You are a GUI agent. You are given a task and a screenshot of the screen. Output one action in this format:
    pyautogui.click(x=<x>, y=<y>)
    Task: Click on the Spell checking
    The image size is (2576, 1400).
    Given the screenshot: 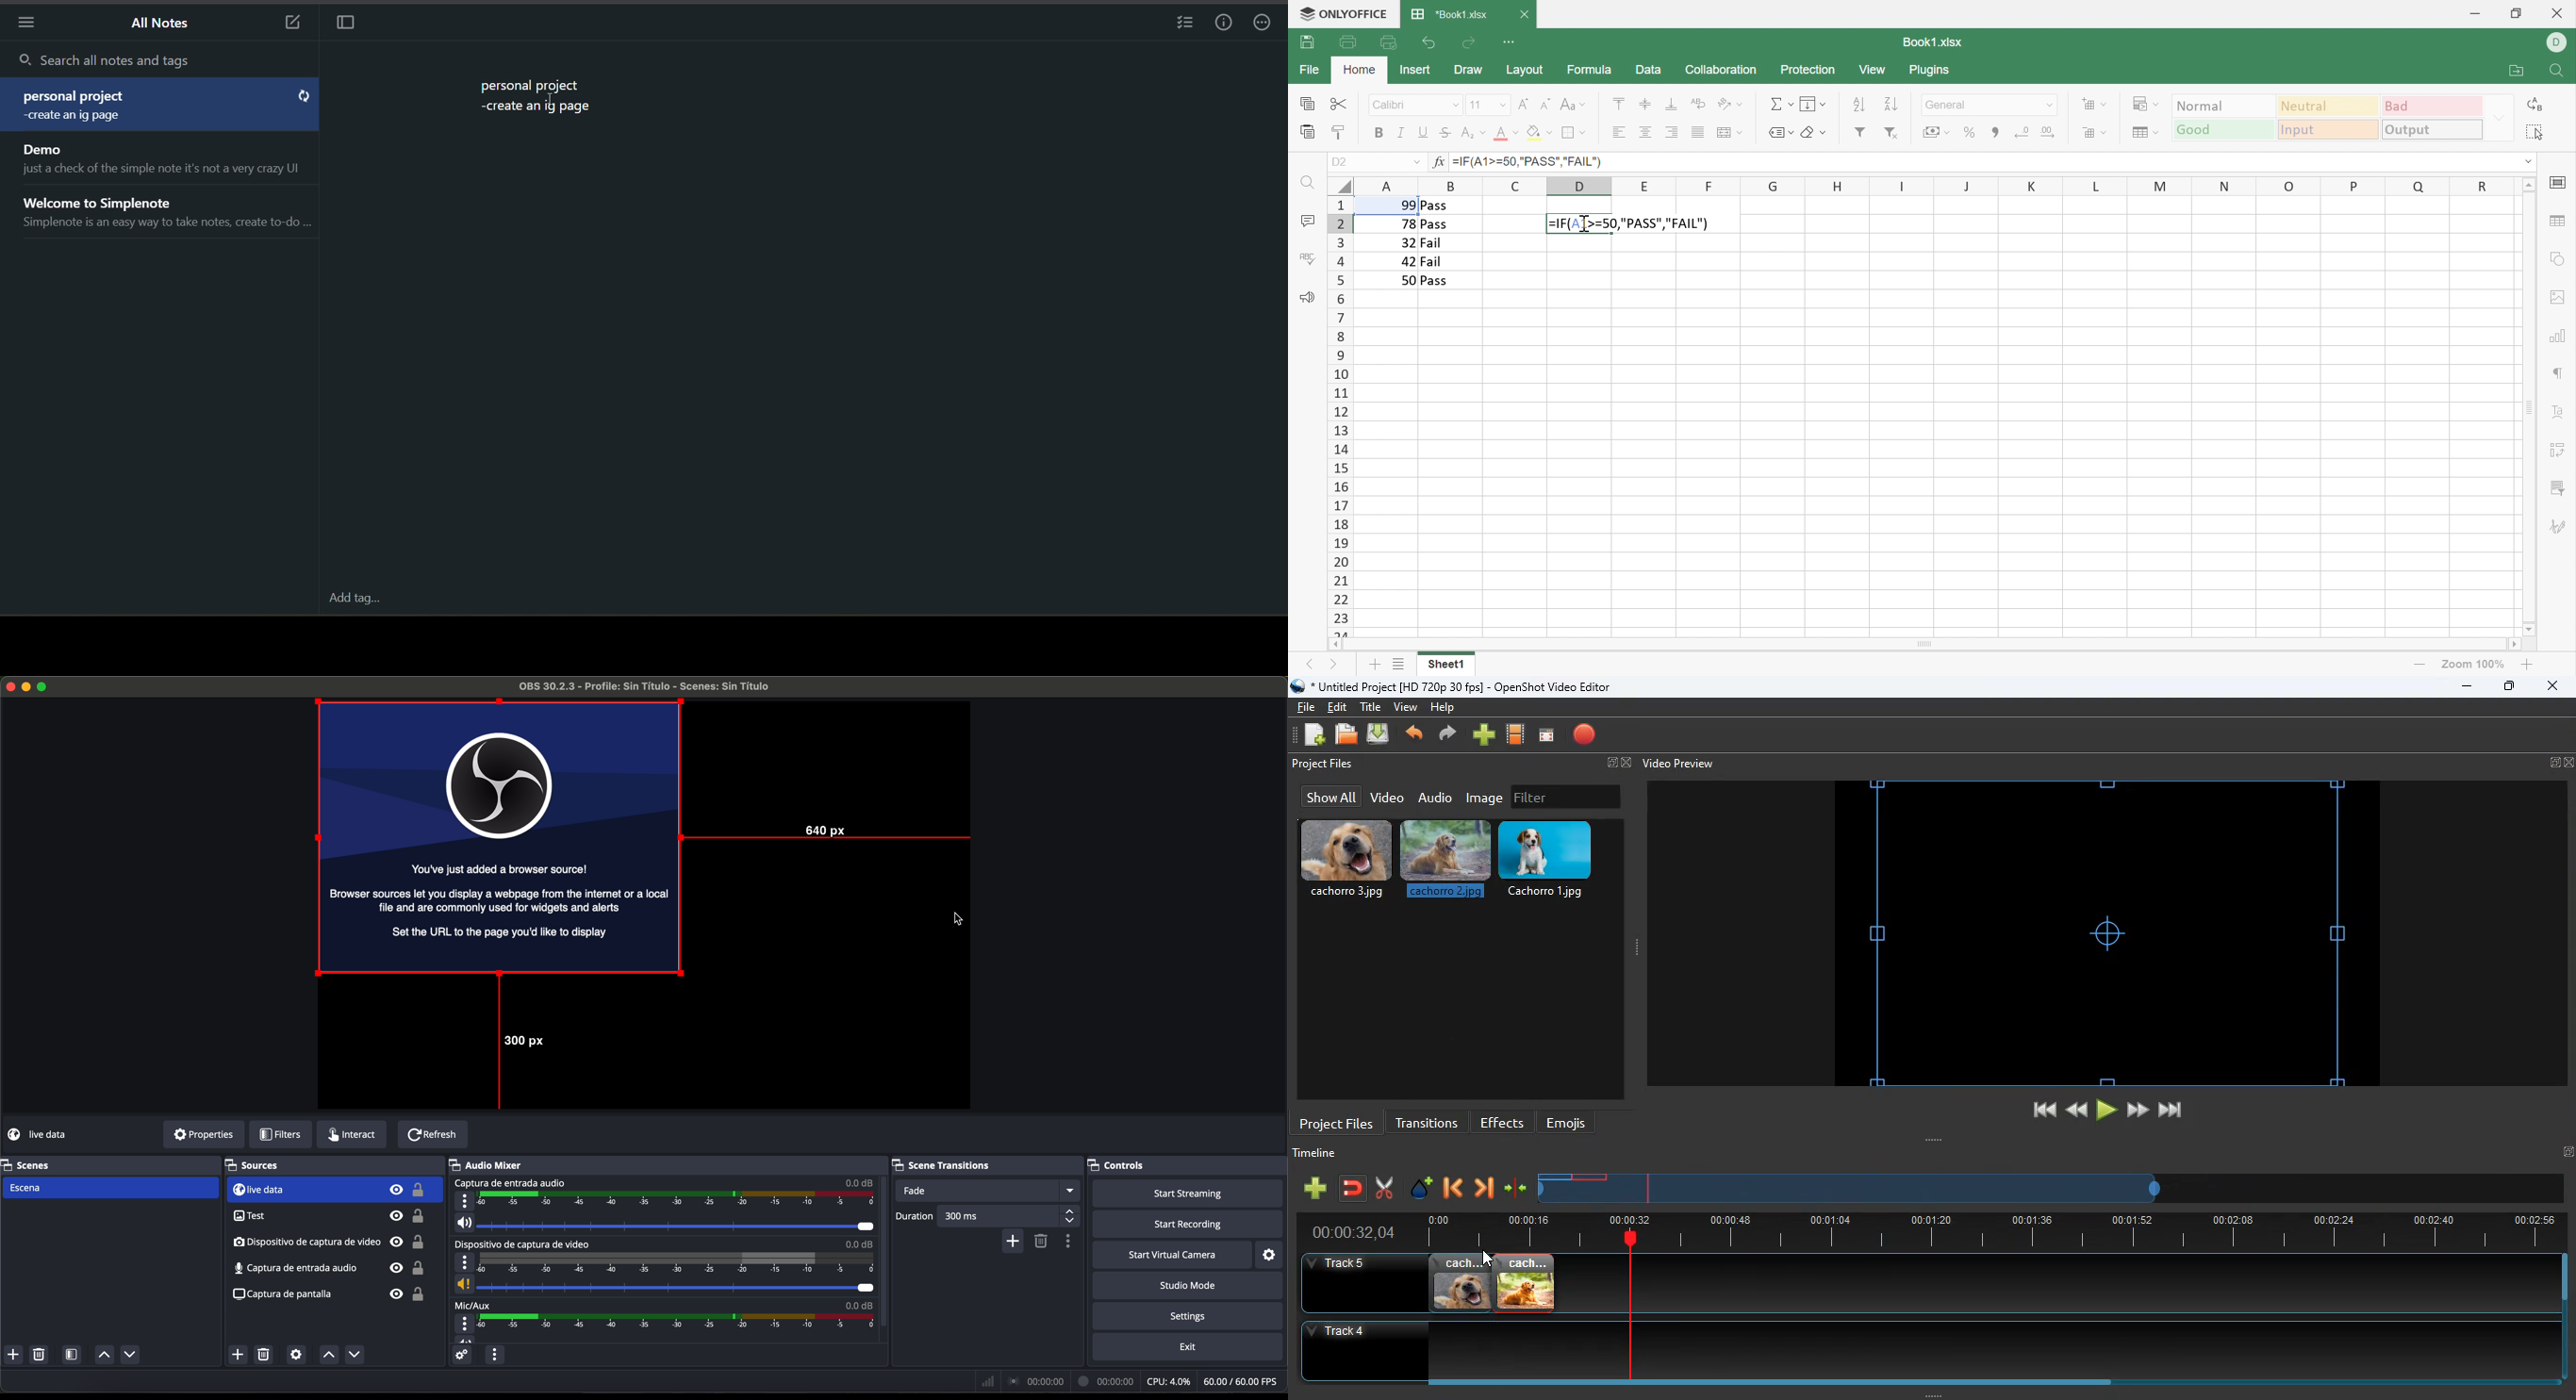 What is the action you would take?
    pyautogui.click(x=1307, y=259)
    